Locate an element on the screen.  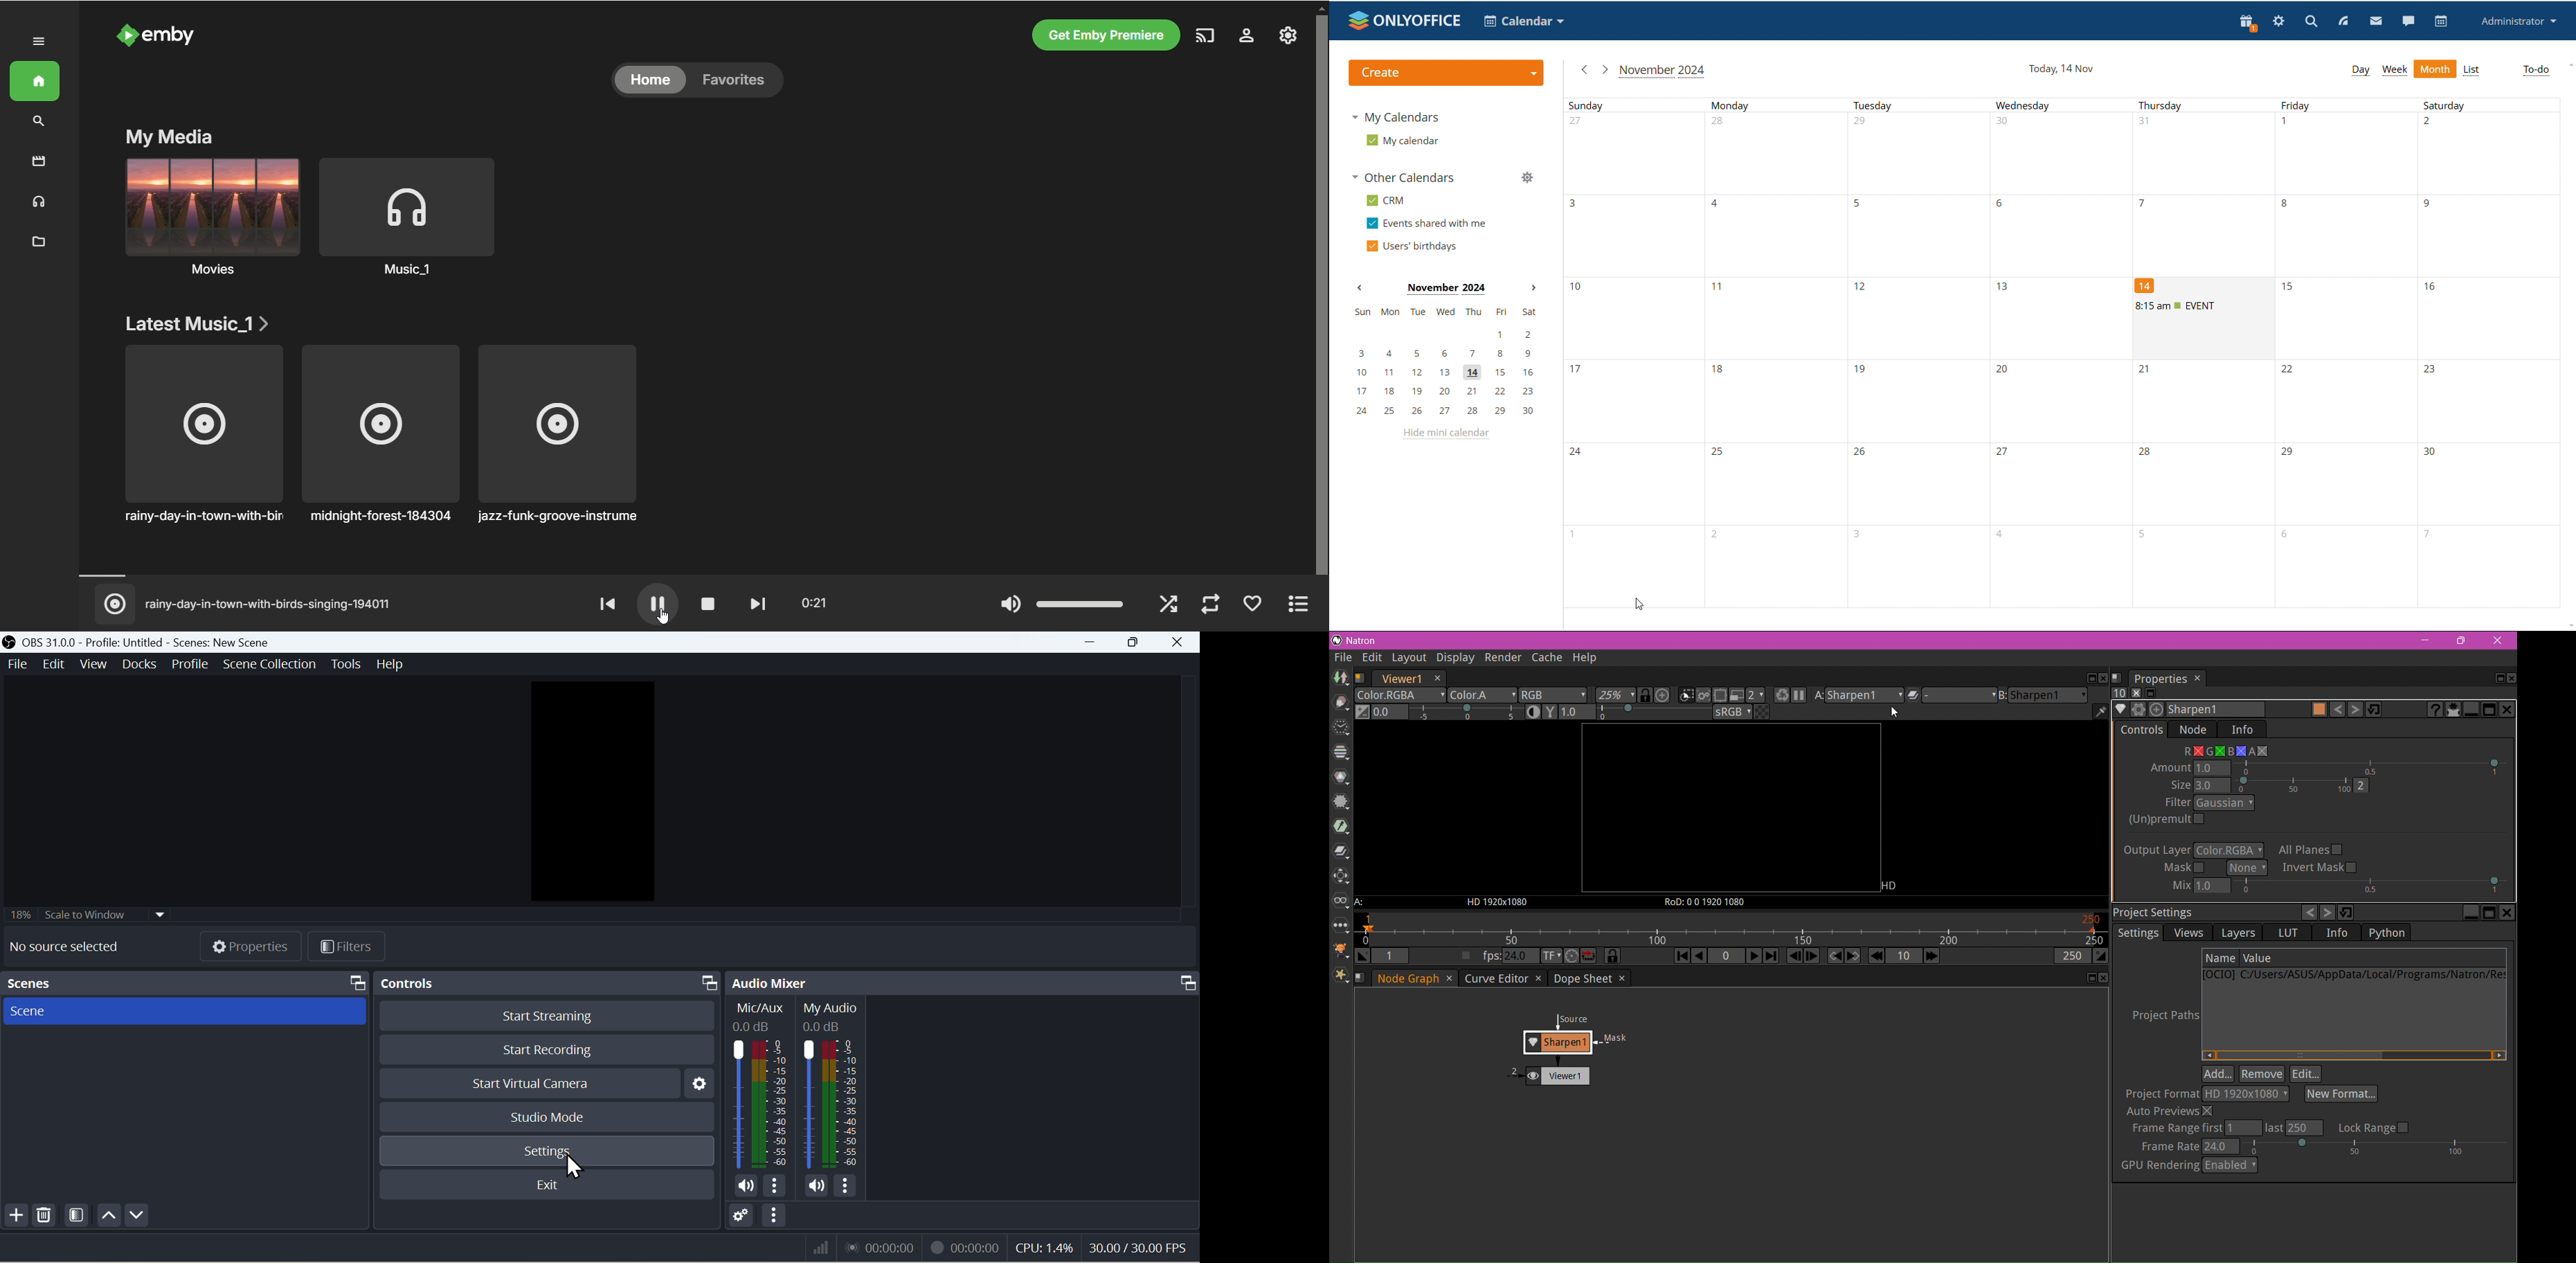
Start virtual camera is located at coordinates (532, 1084).